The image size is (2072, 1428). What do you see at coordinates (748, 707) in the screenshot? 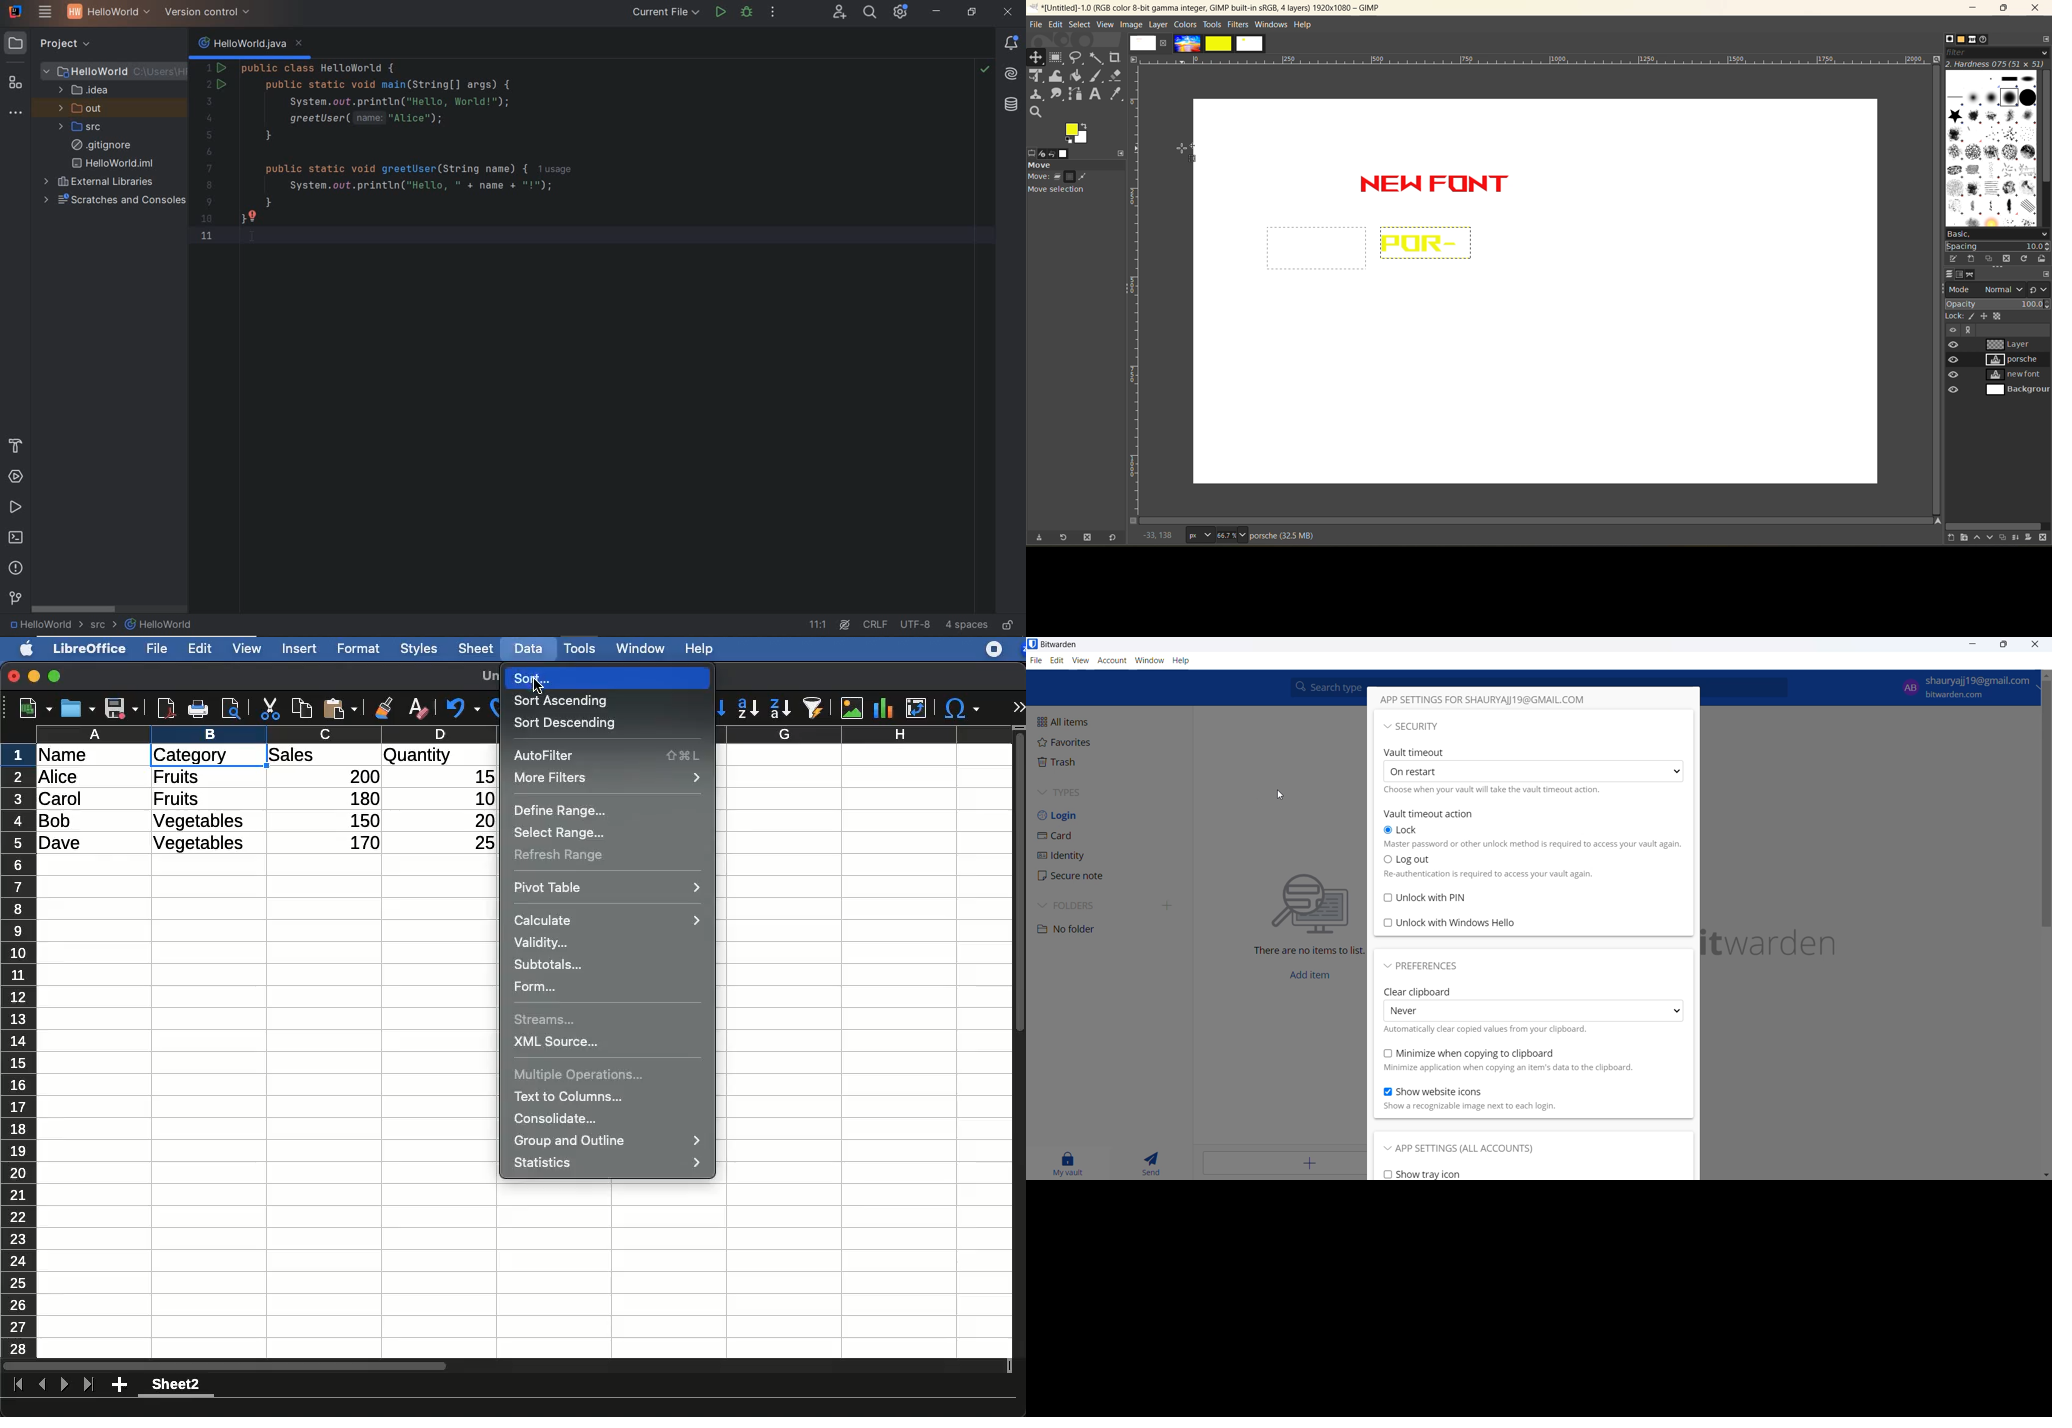
I see `ascending` at bounding box center [748, 707].